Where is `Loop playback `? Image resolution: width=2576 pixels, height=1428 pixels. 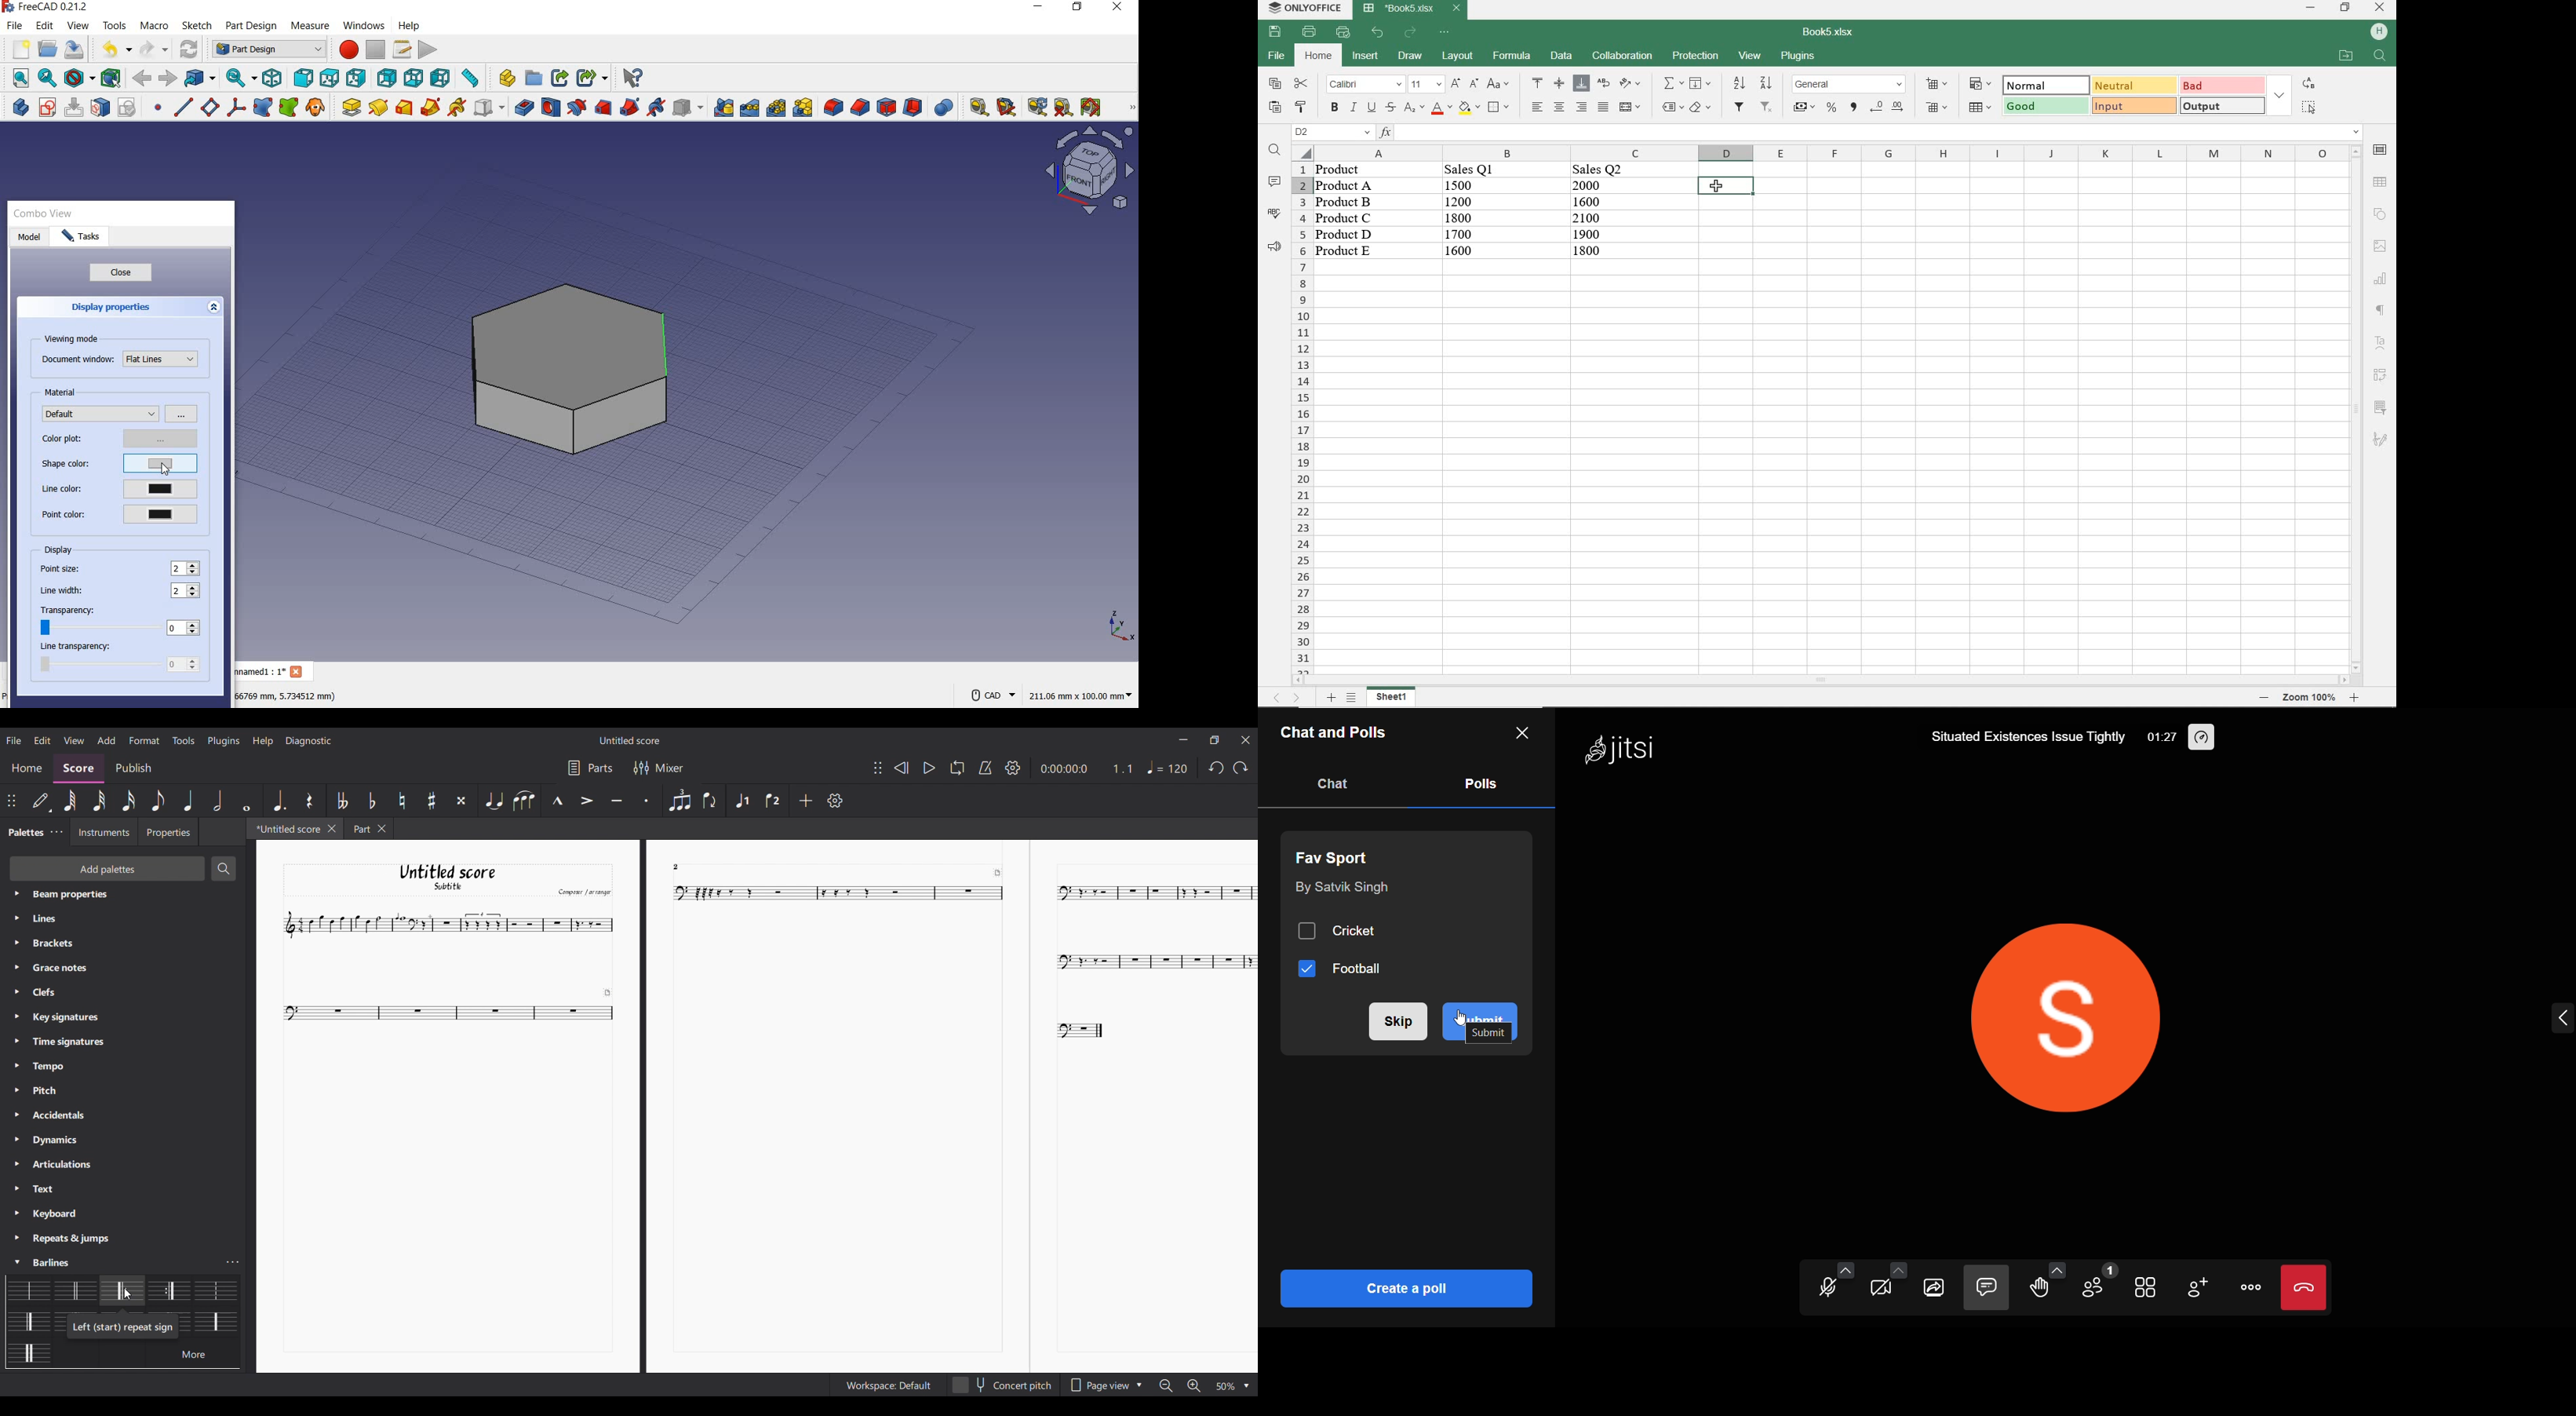
Loop playback  is located at coordinates (958, 768).